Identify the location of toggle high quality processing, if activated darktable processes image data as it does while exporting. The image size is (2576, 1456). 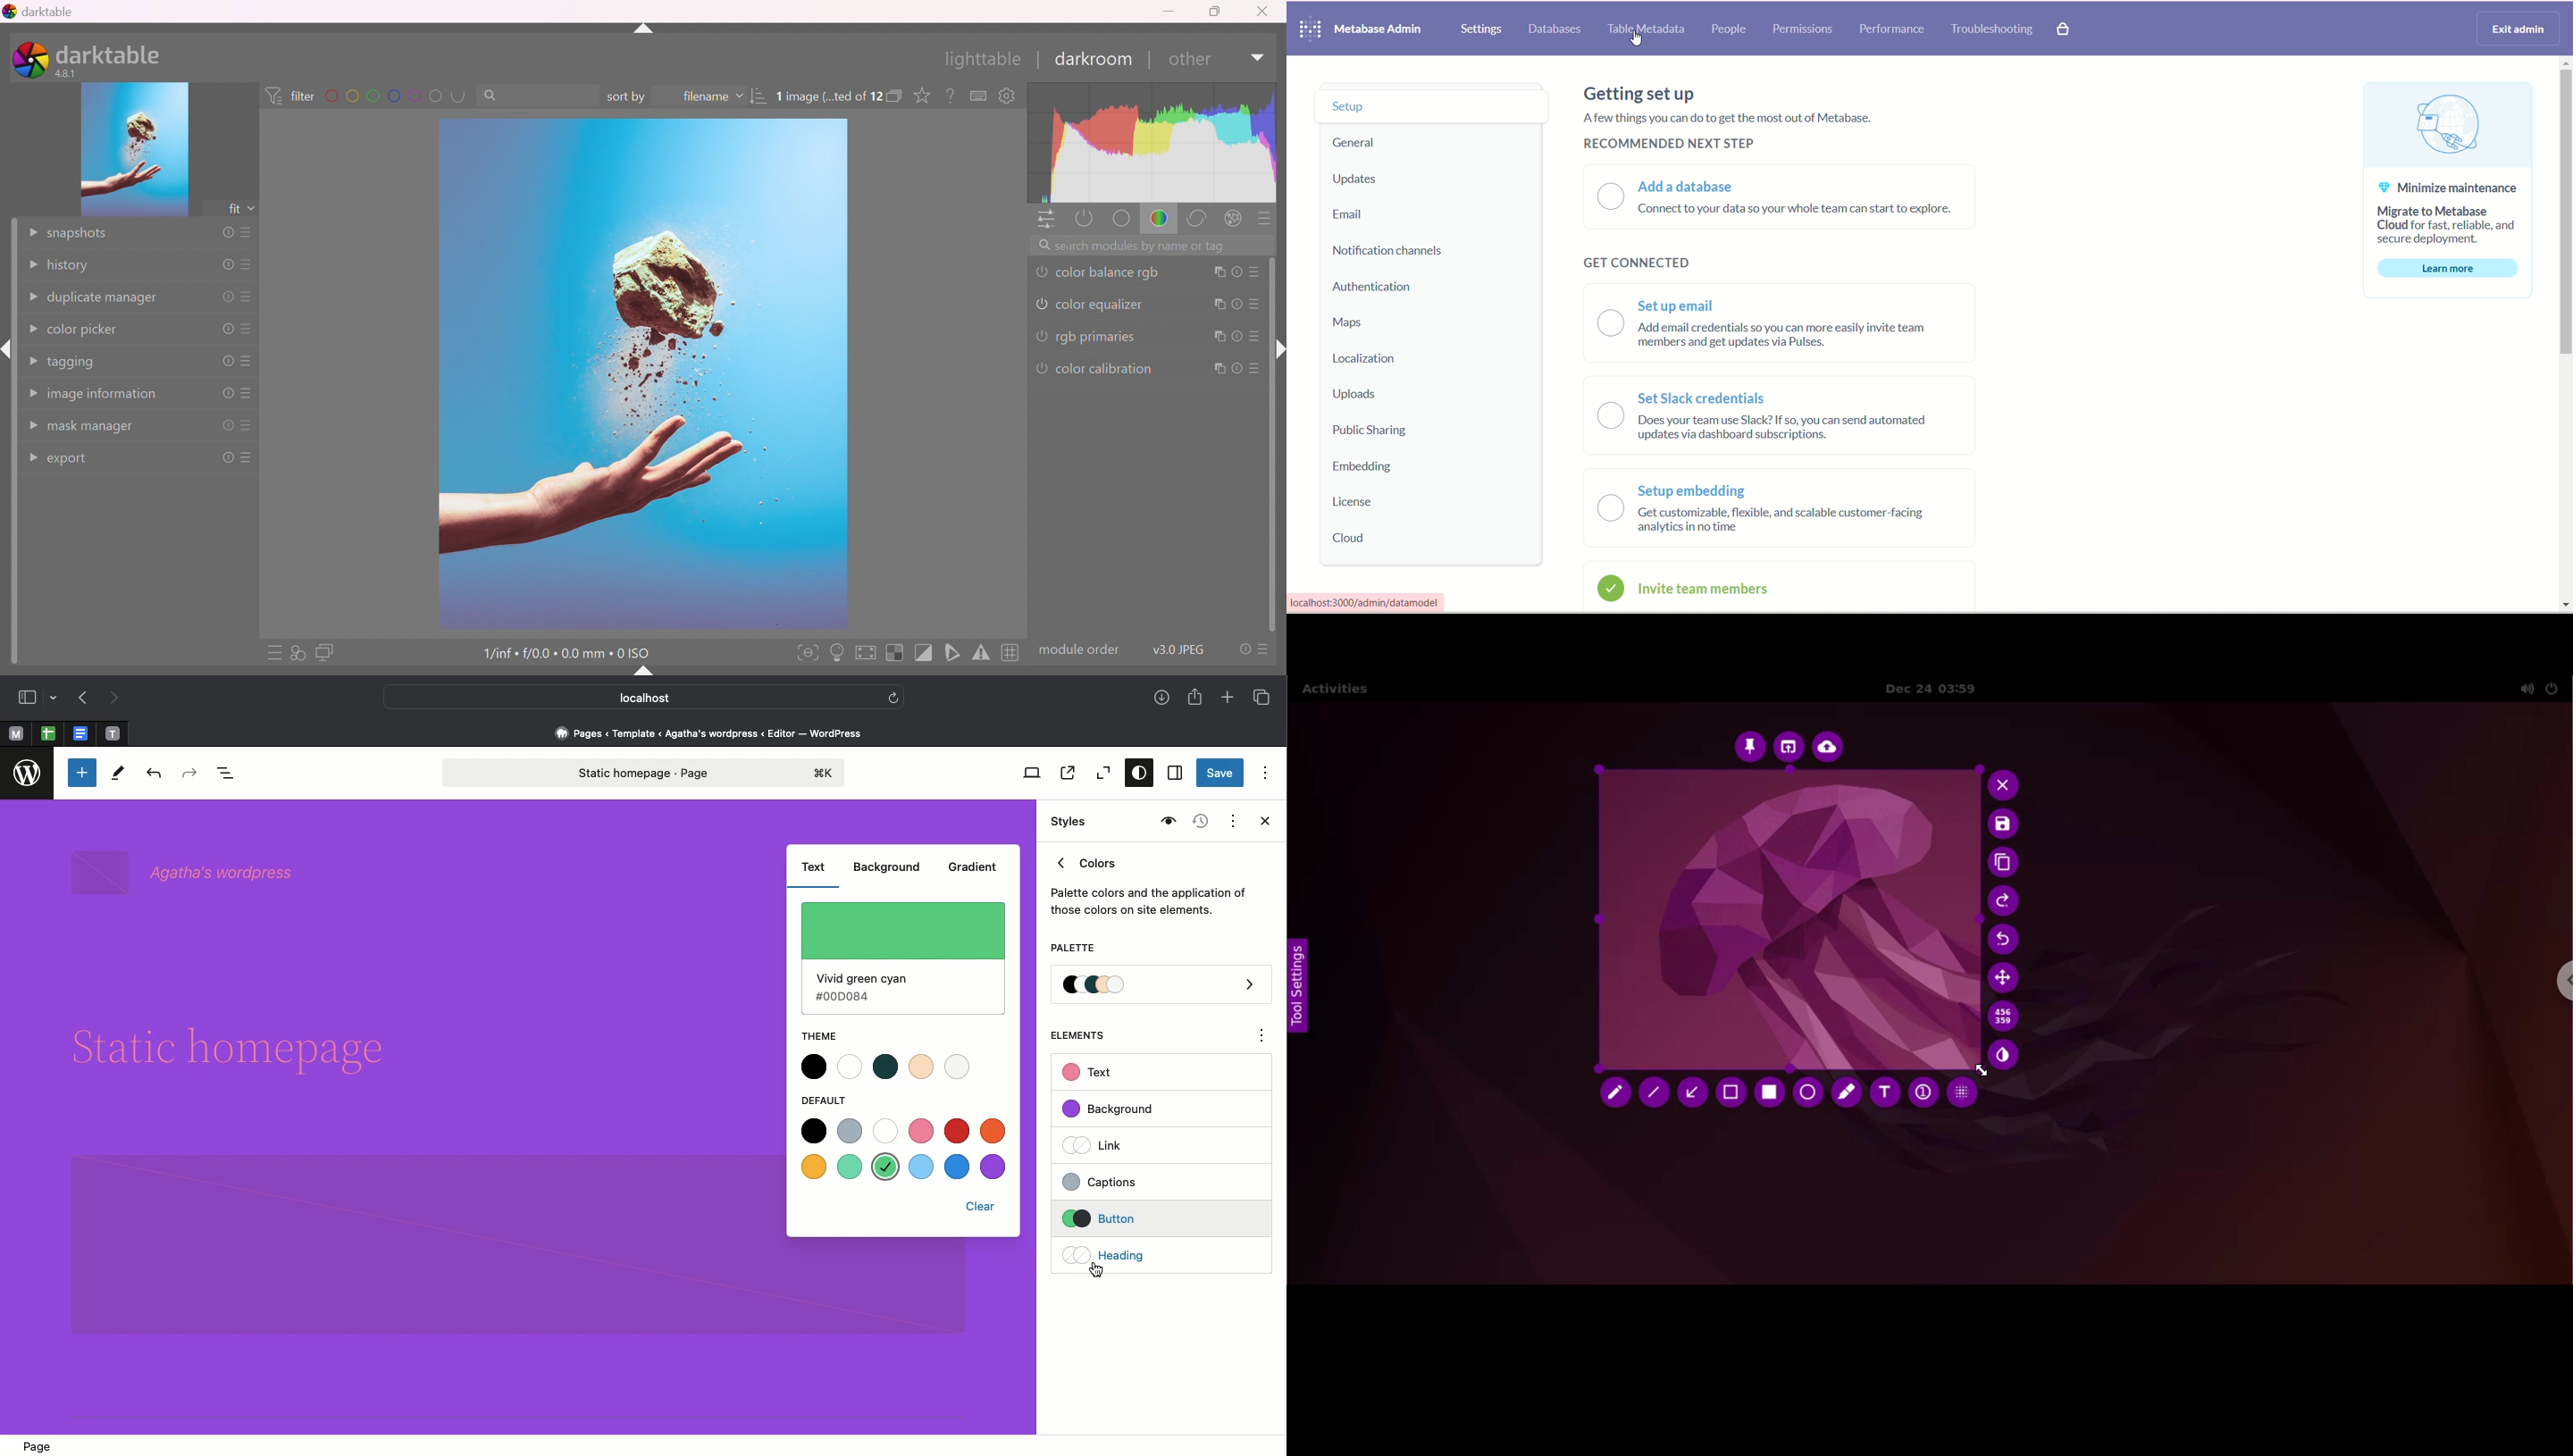
(867, 653).